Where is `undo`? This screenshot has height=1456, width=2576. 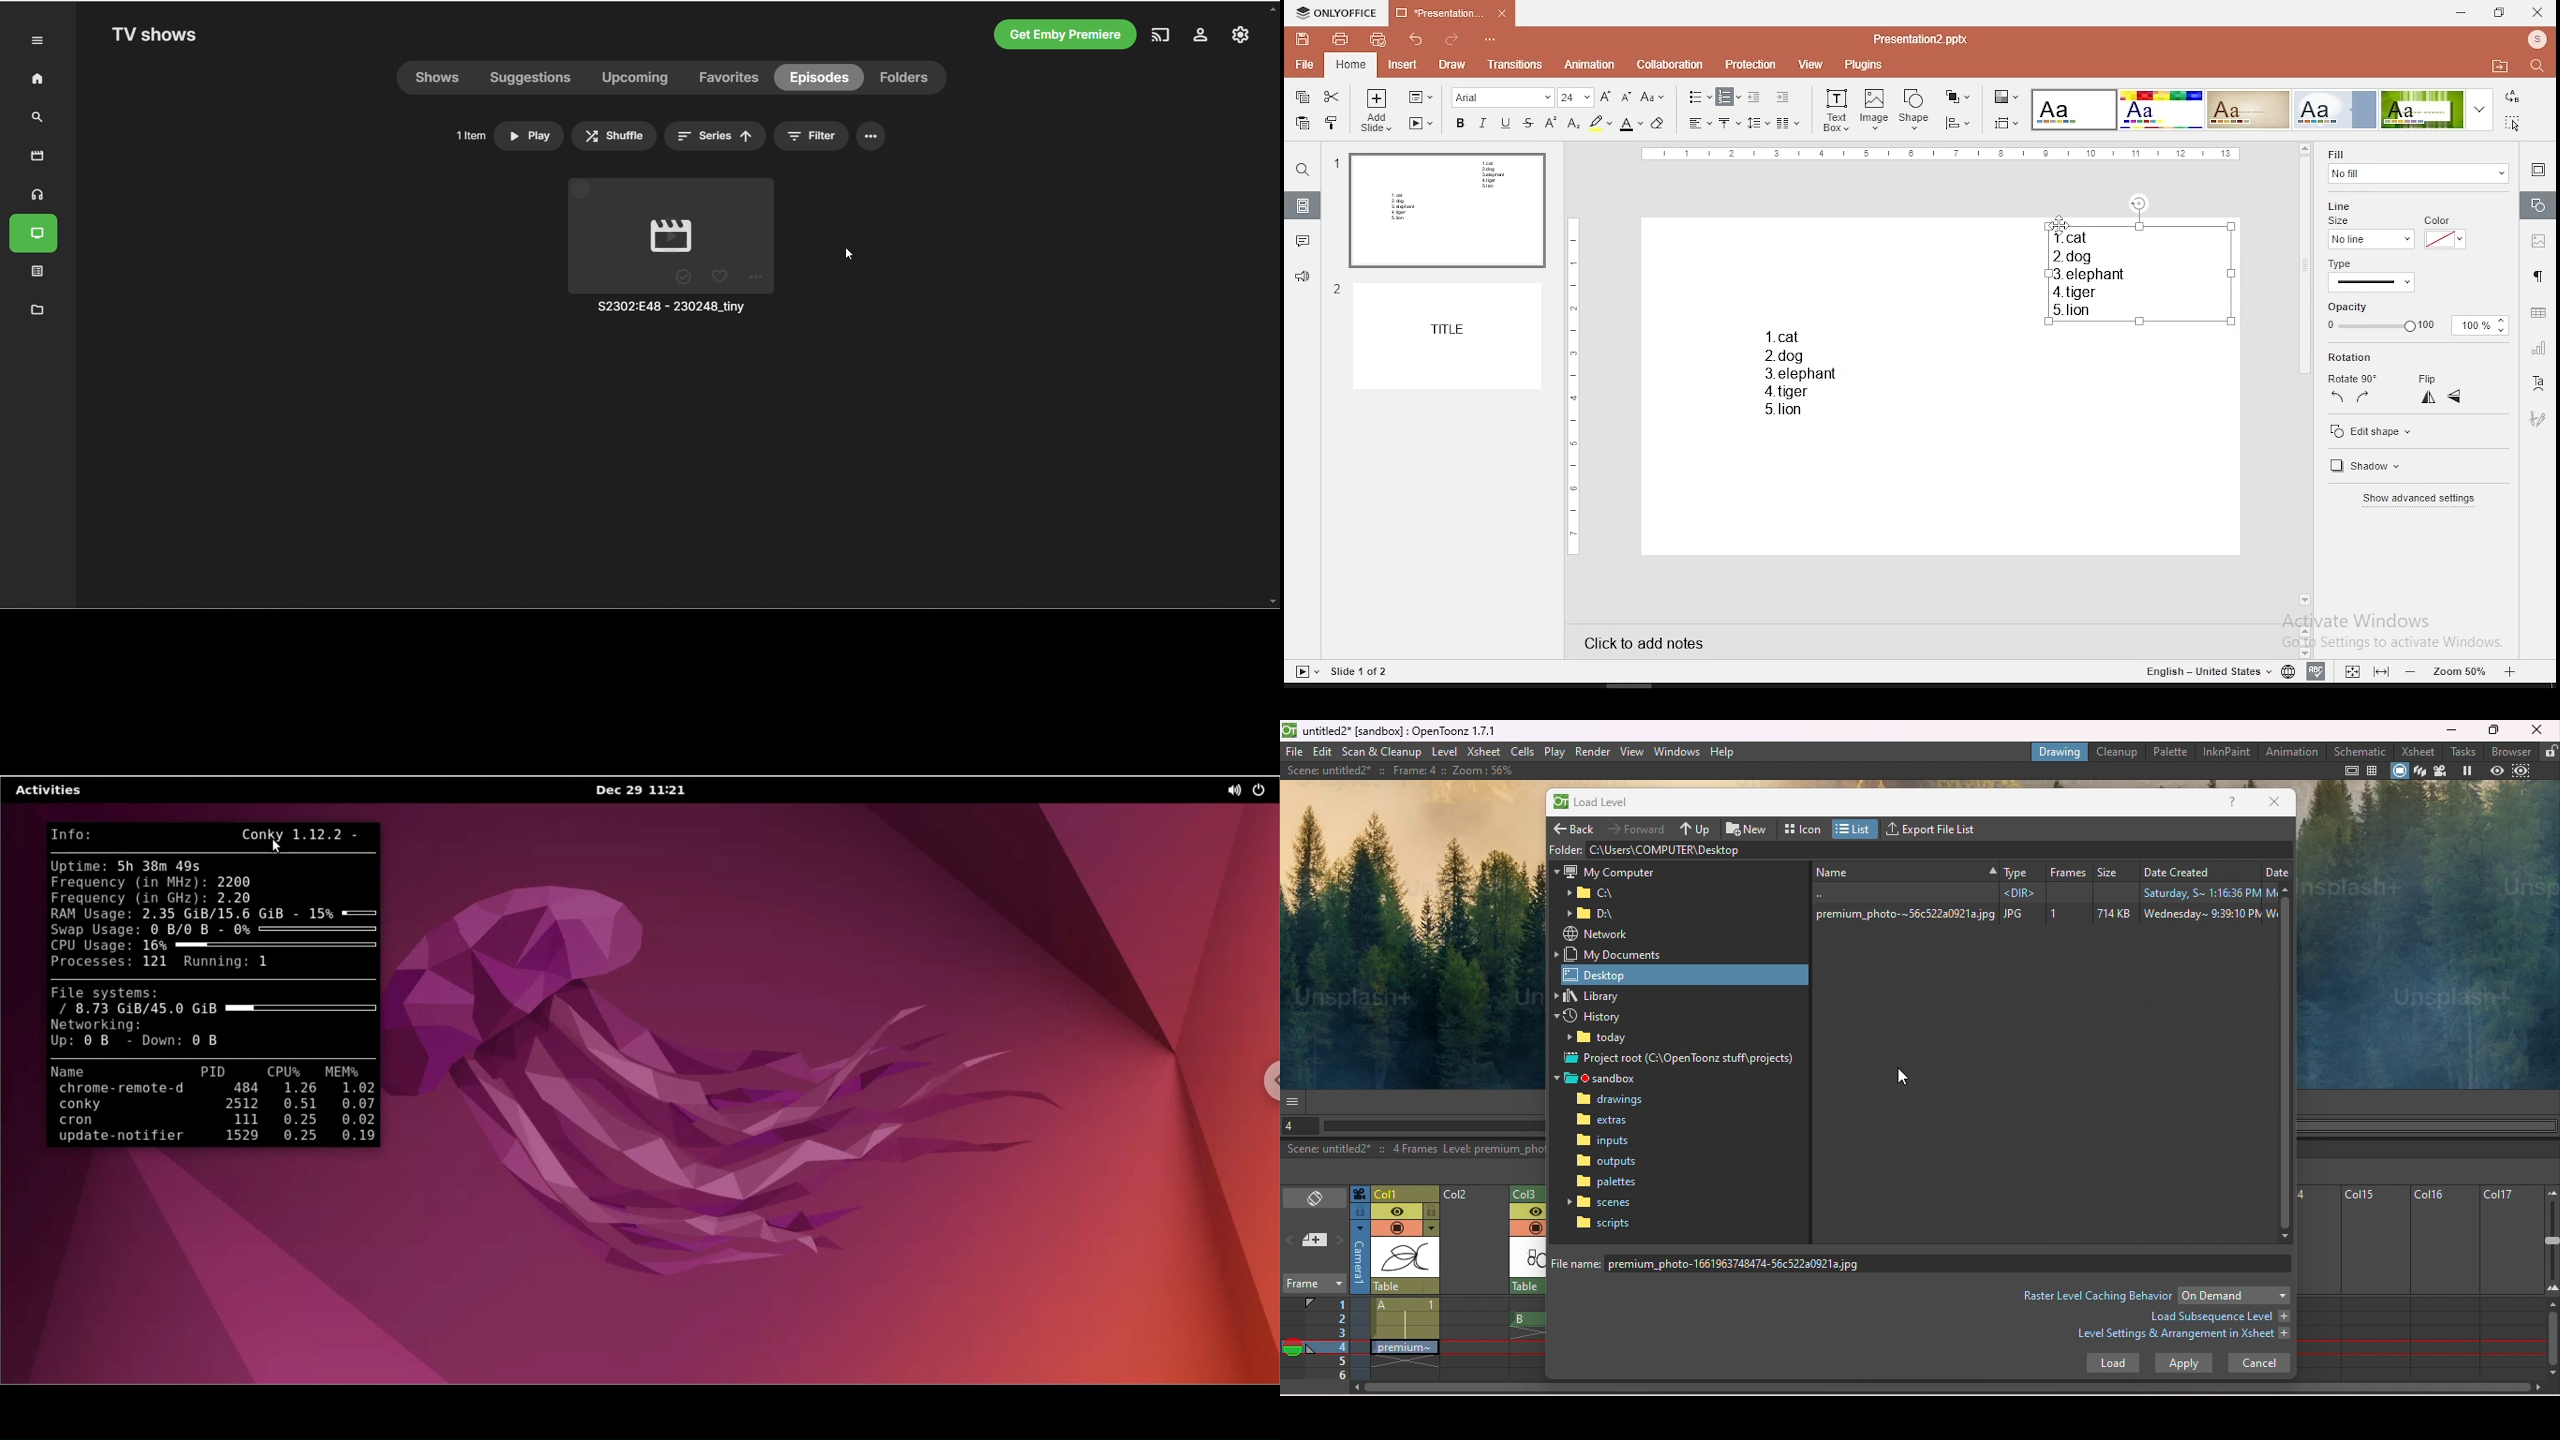
undo is located at coordinates (1417, 40).